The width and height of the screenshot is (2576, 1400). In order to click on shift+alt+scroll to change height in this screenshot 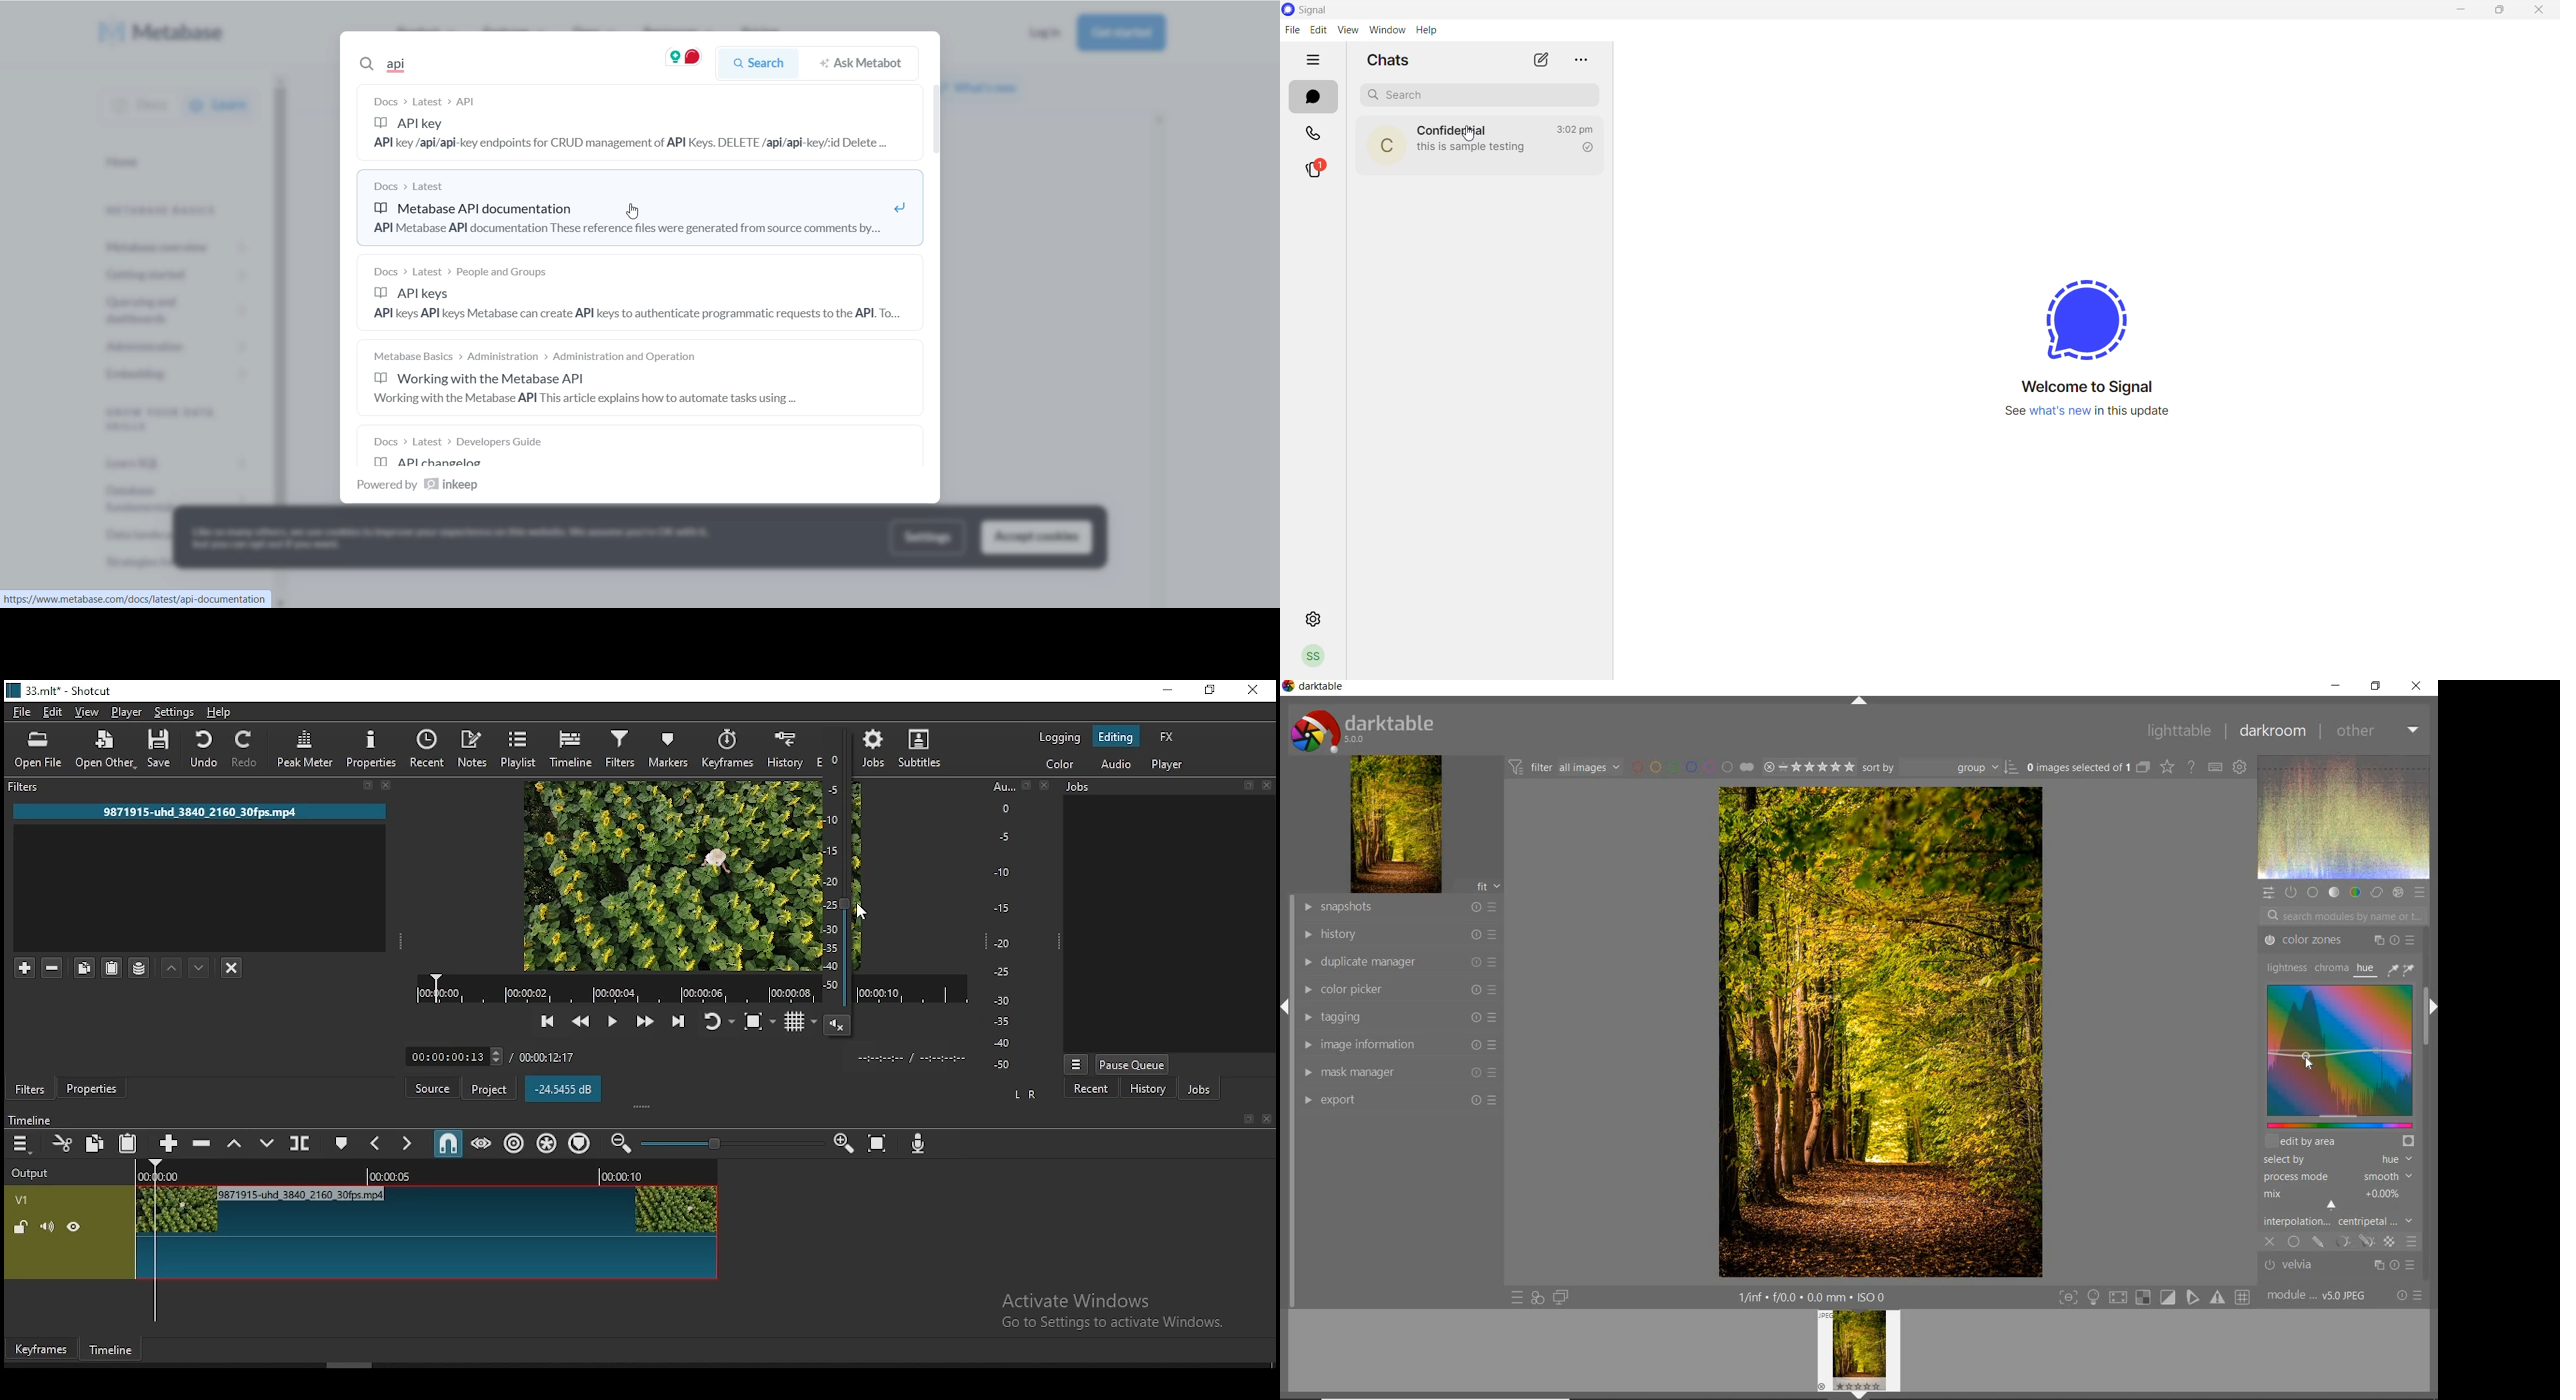, I will do `click(2326, 1142)`.